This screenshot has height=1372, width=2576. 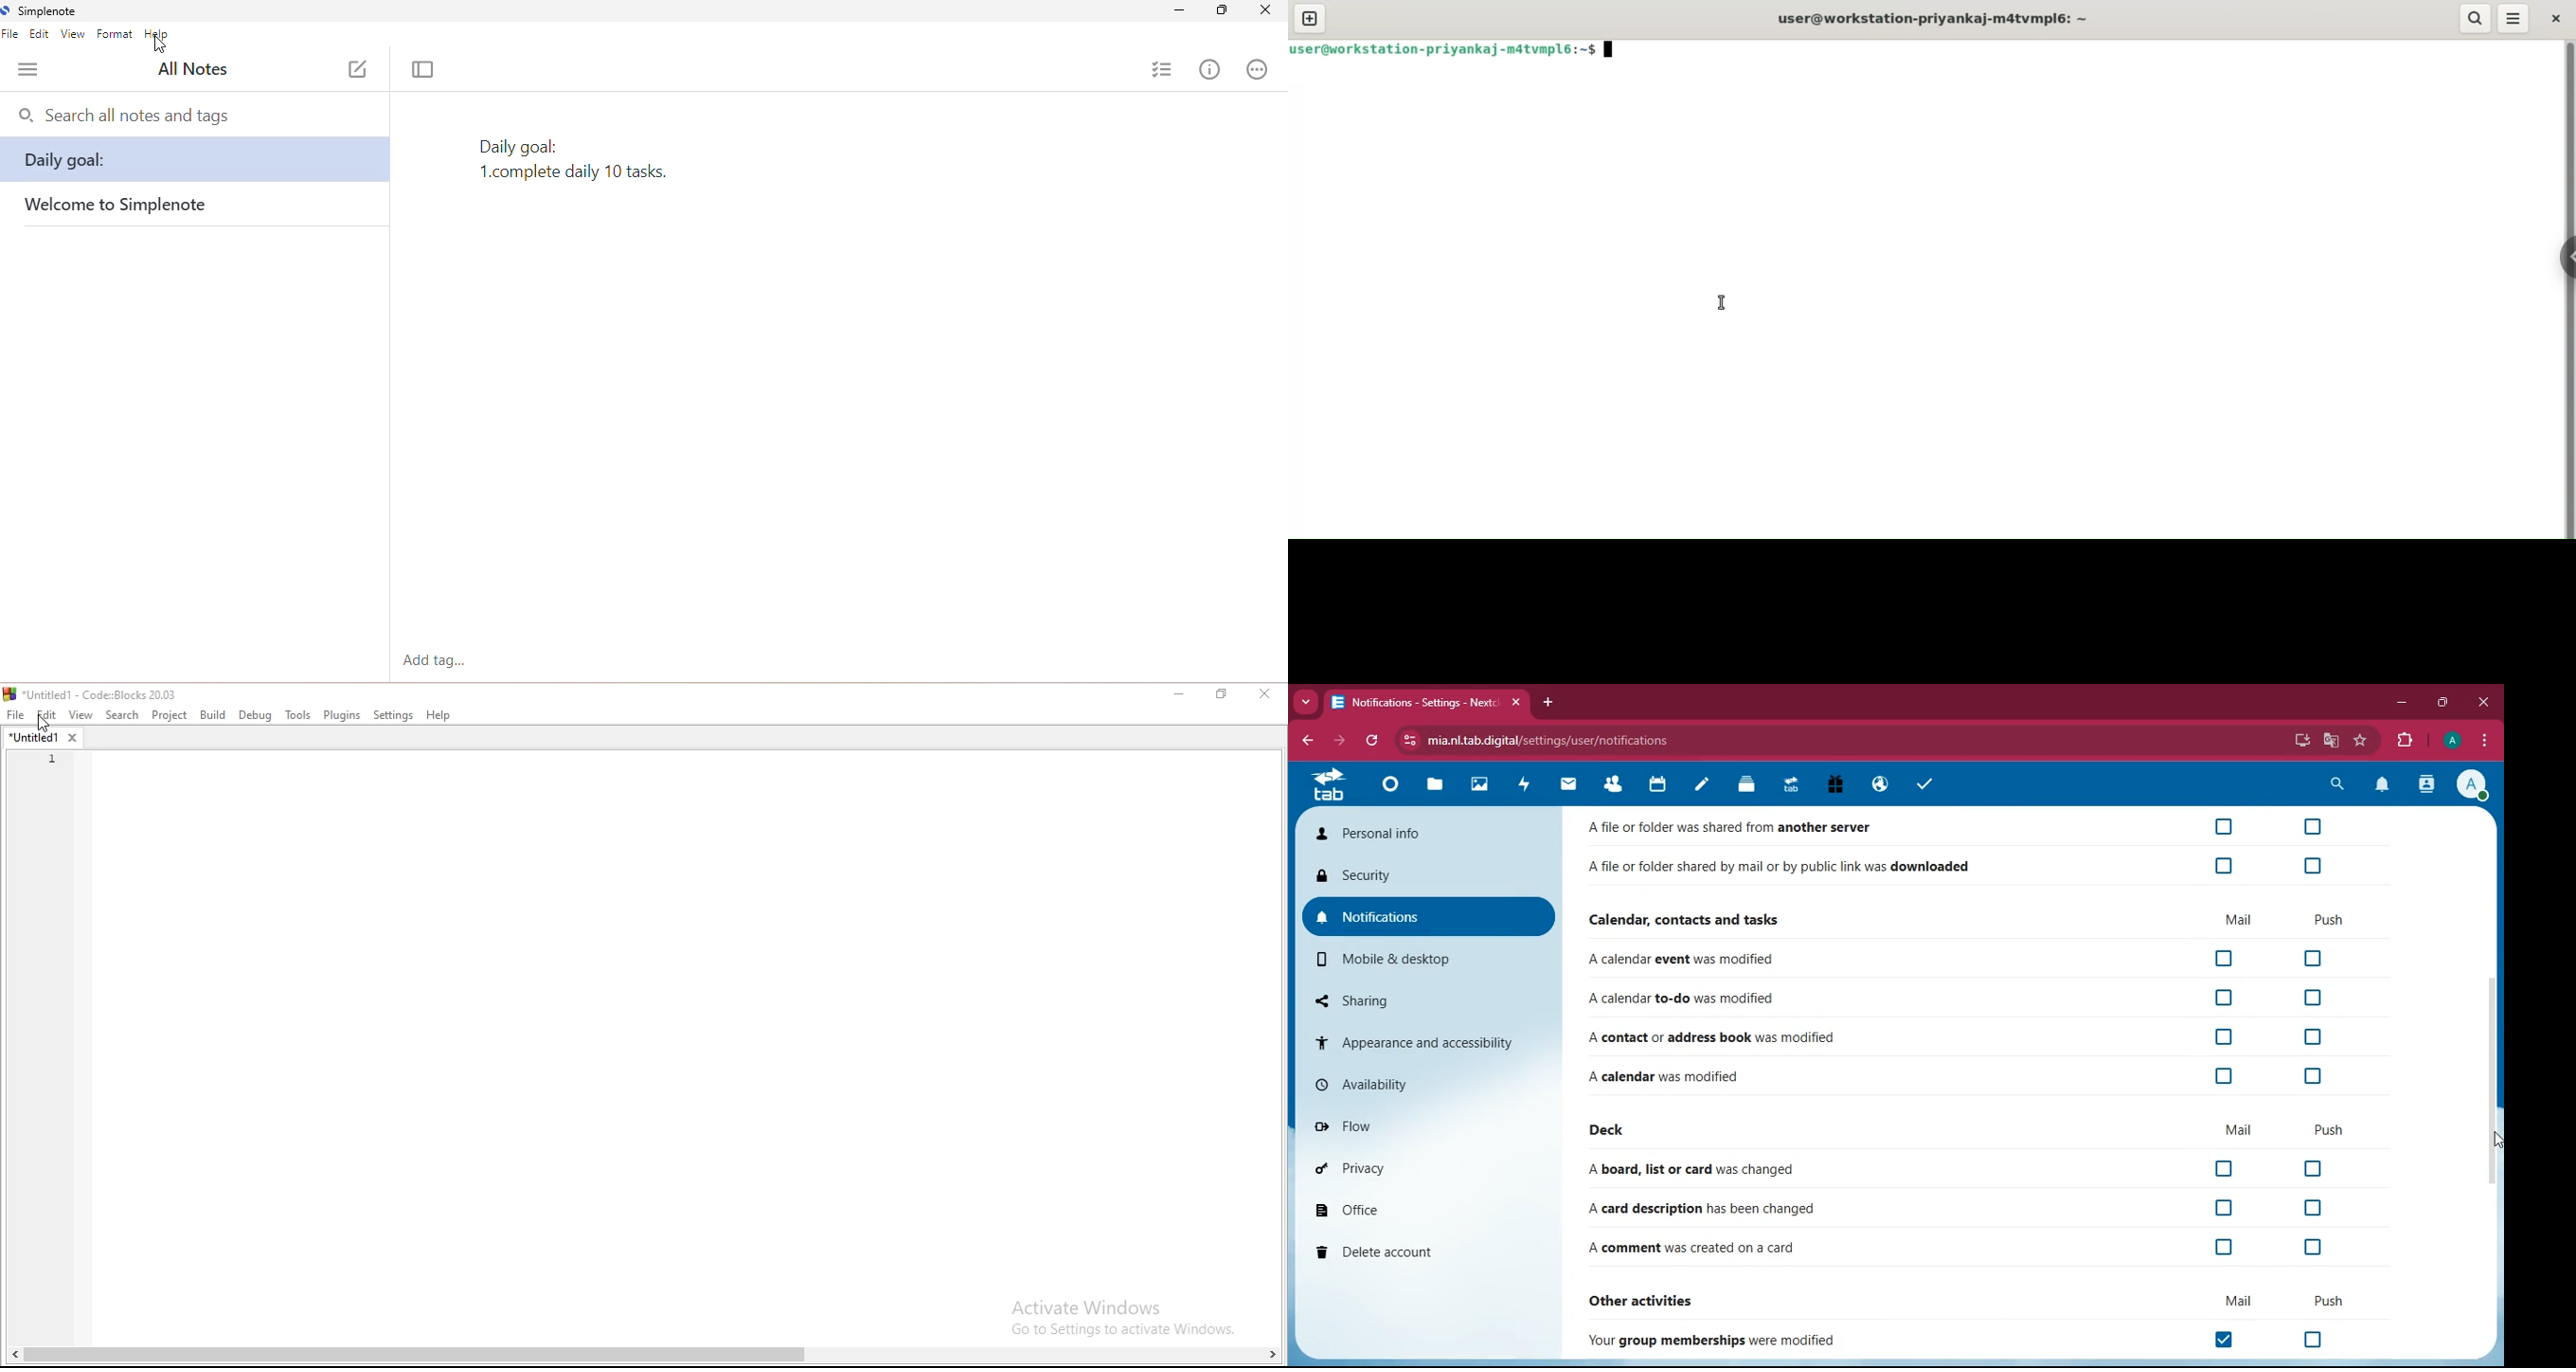 What do you see at coordinates (1697, 1209) in the screenshot?
I see `A card description has been changed` at bounding box center [1697, 1209].